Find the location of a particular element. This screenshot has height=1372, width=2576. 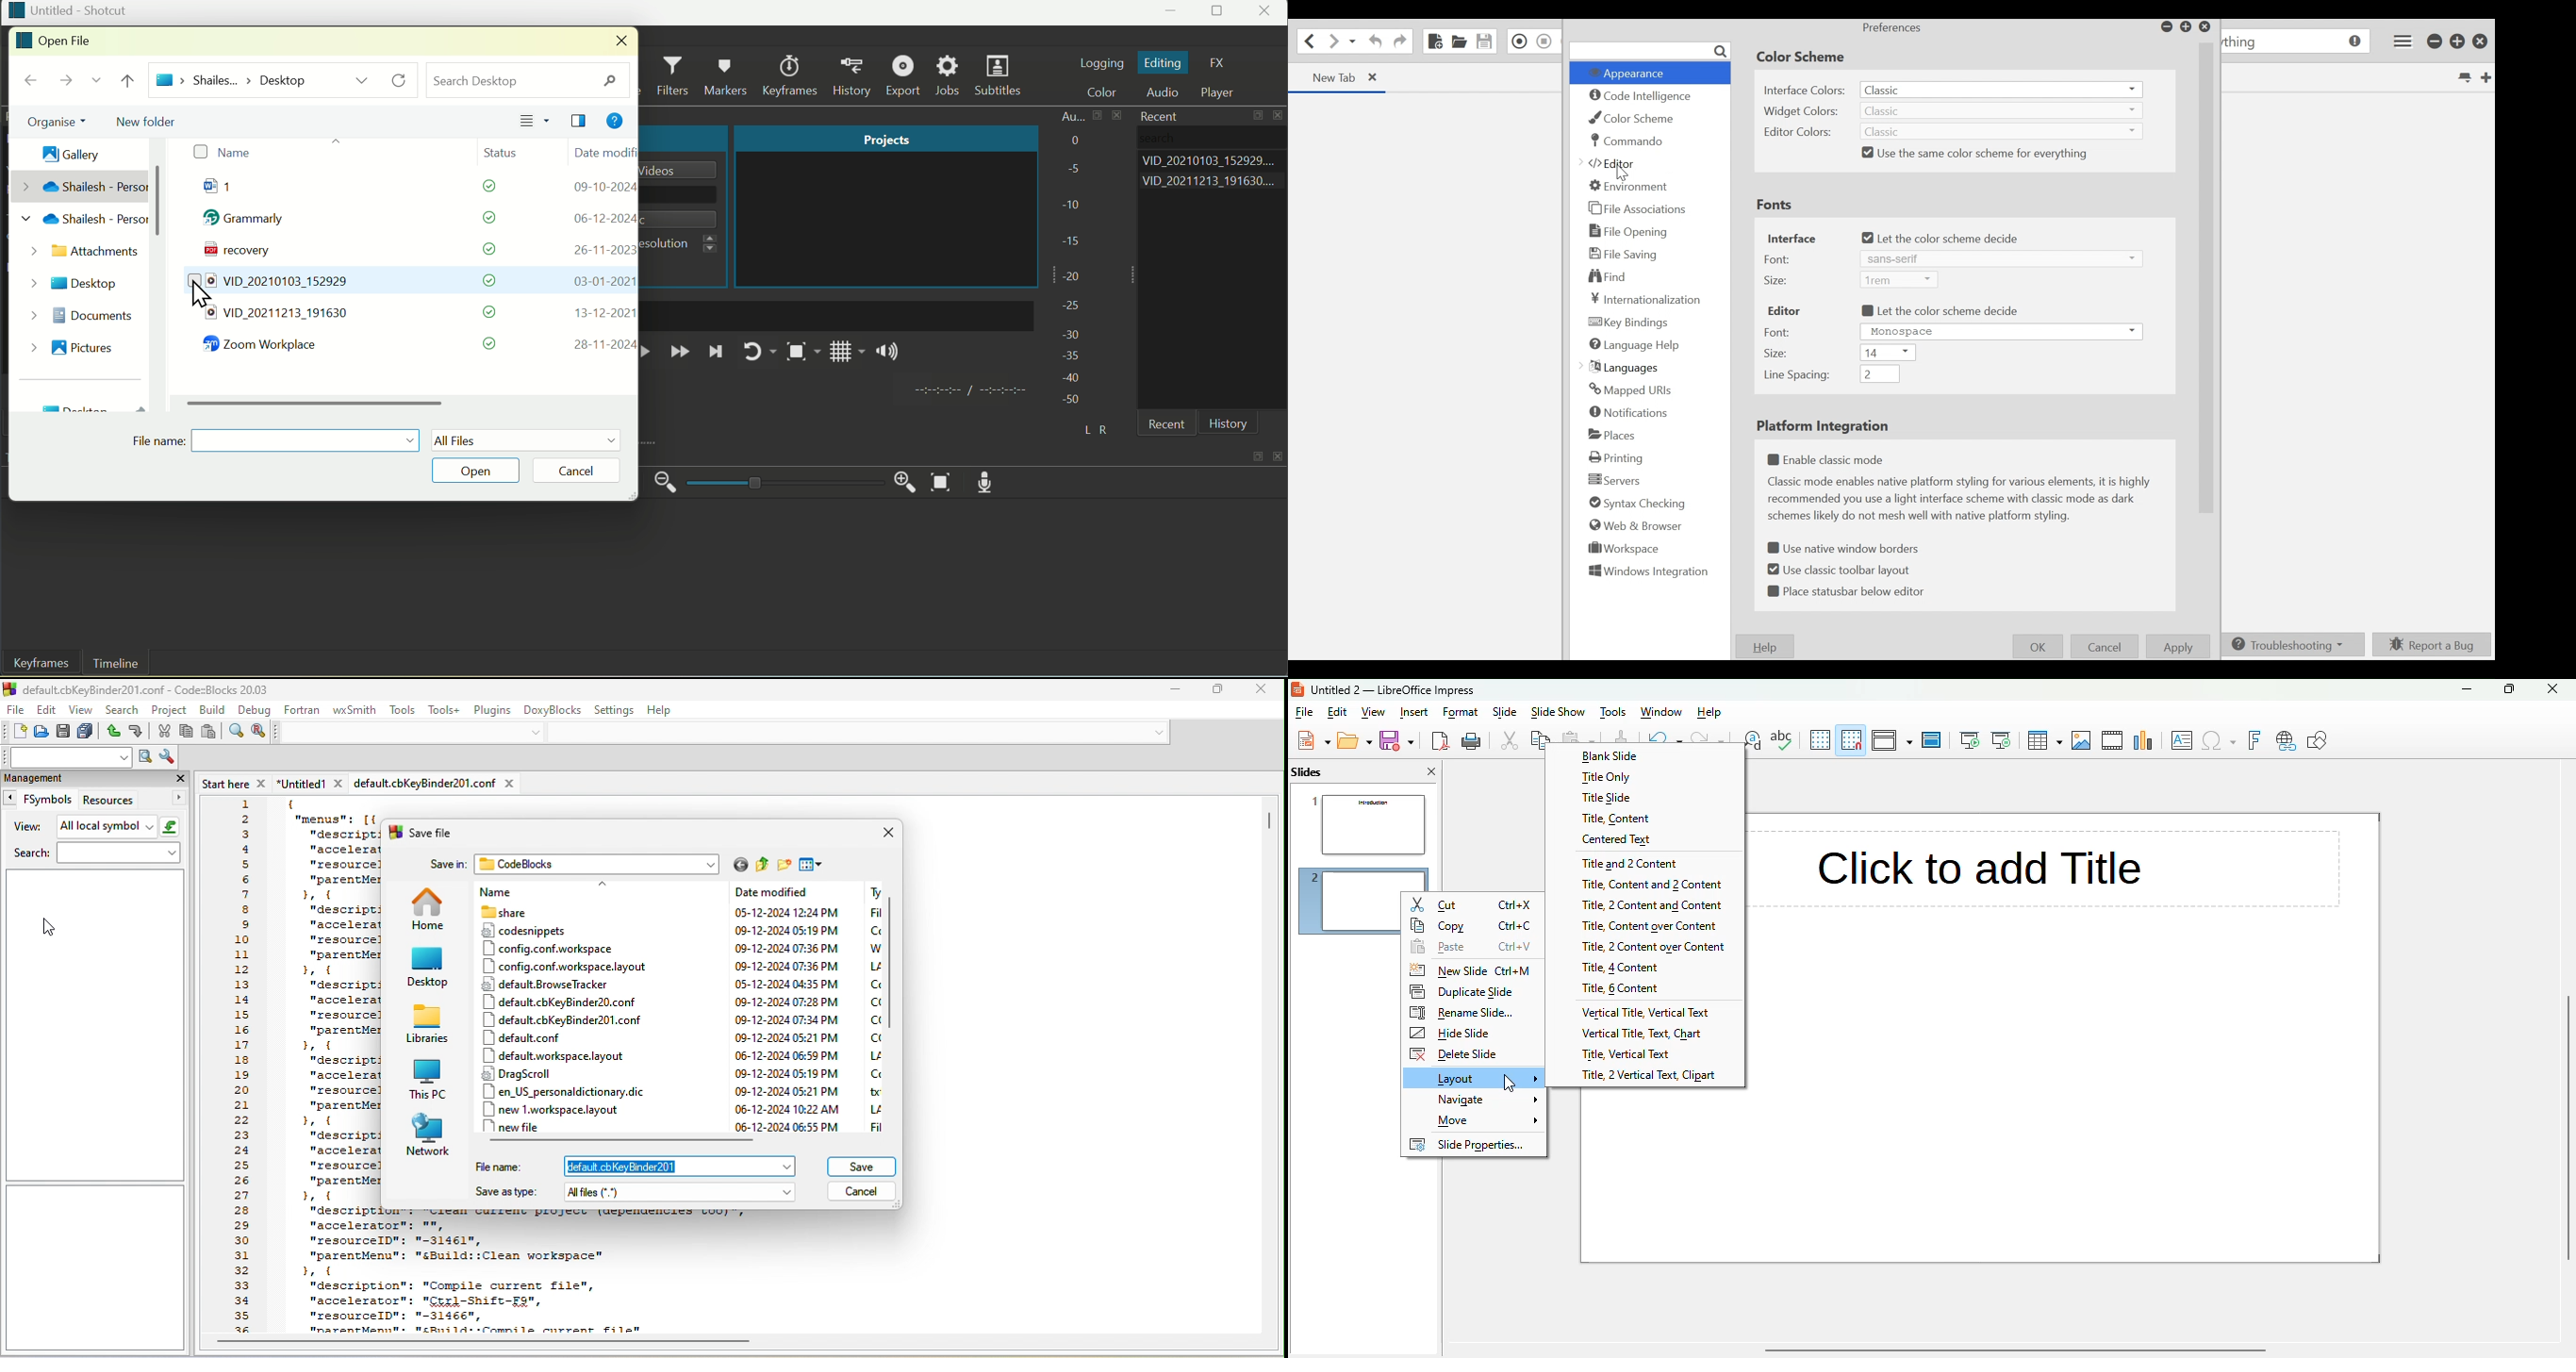

title slide is located at coordinates (1645, 797).